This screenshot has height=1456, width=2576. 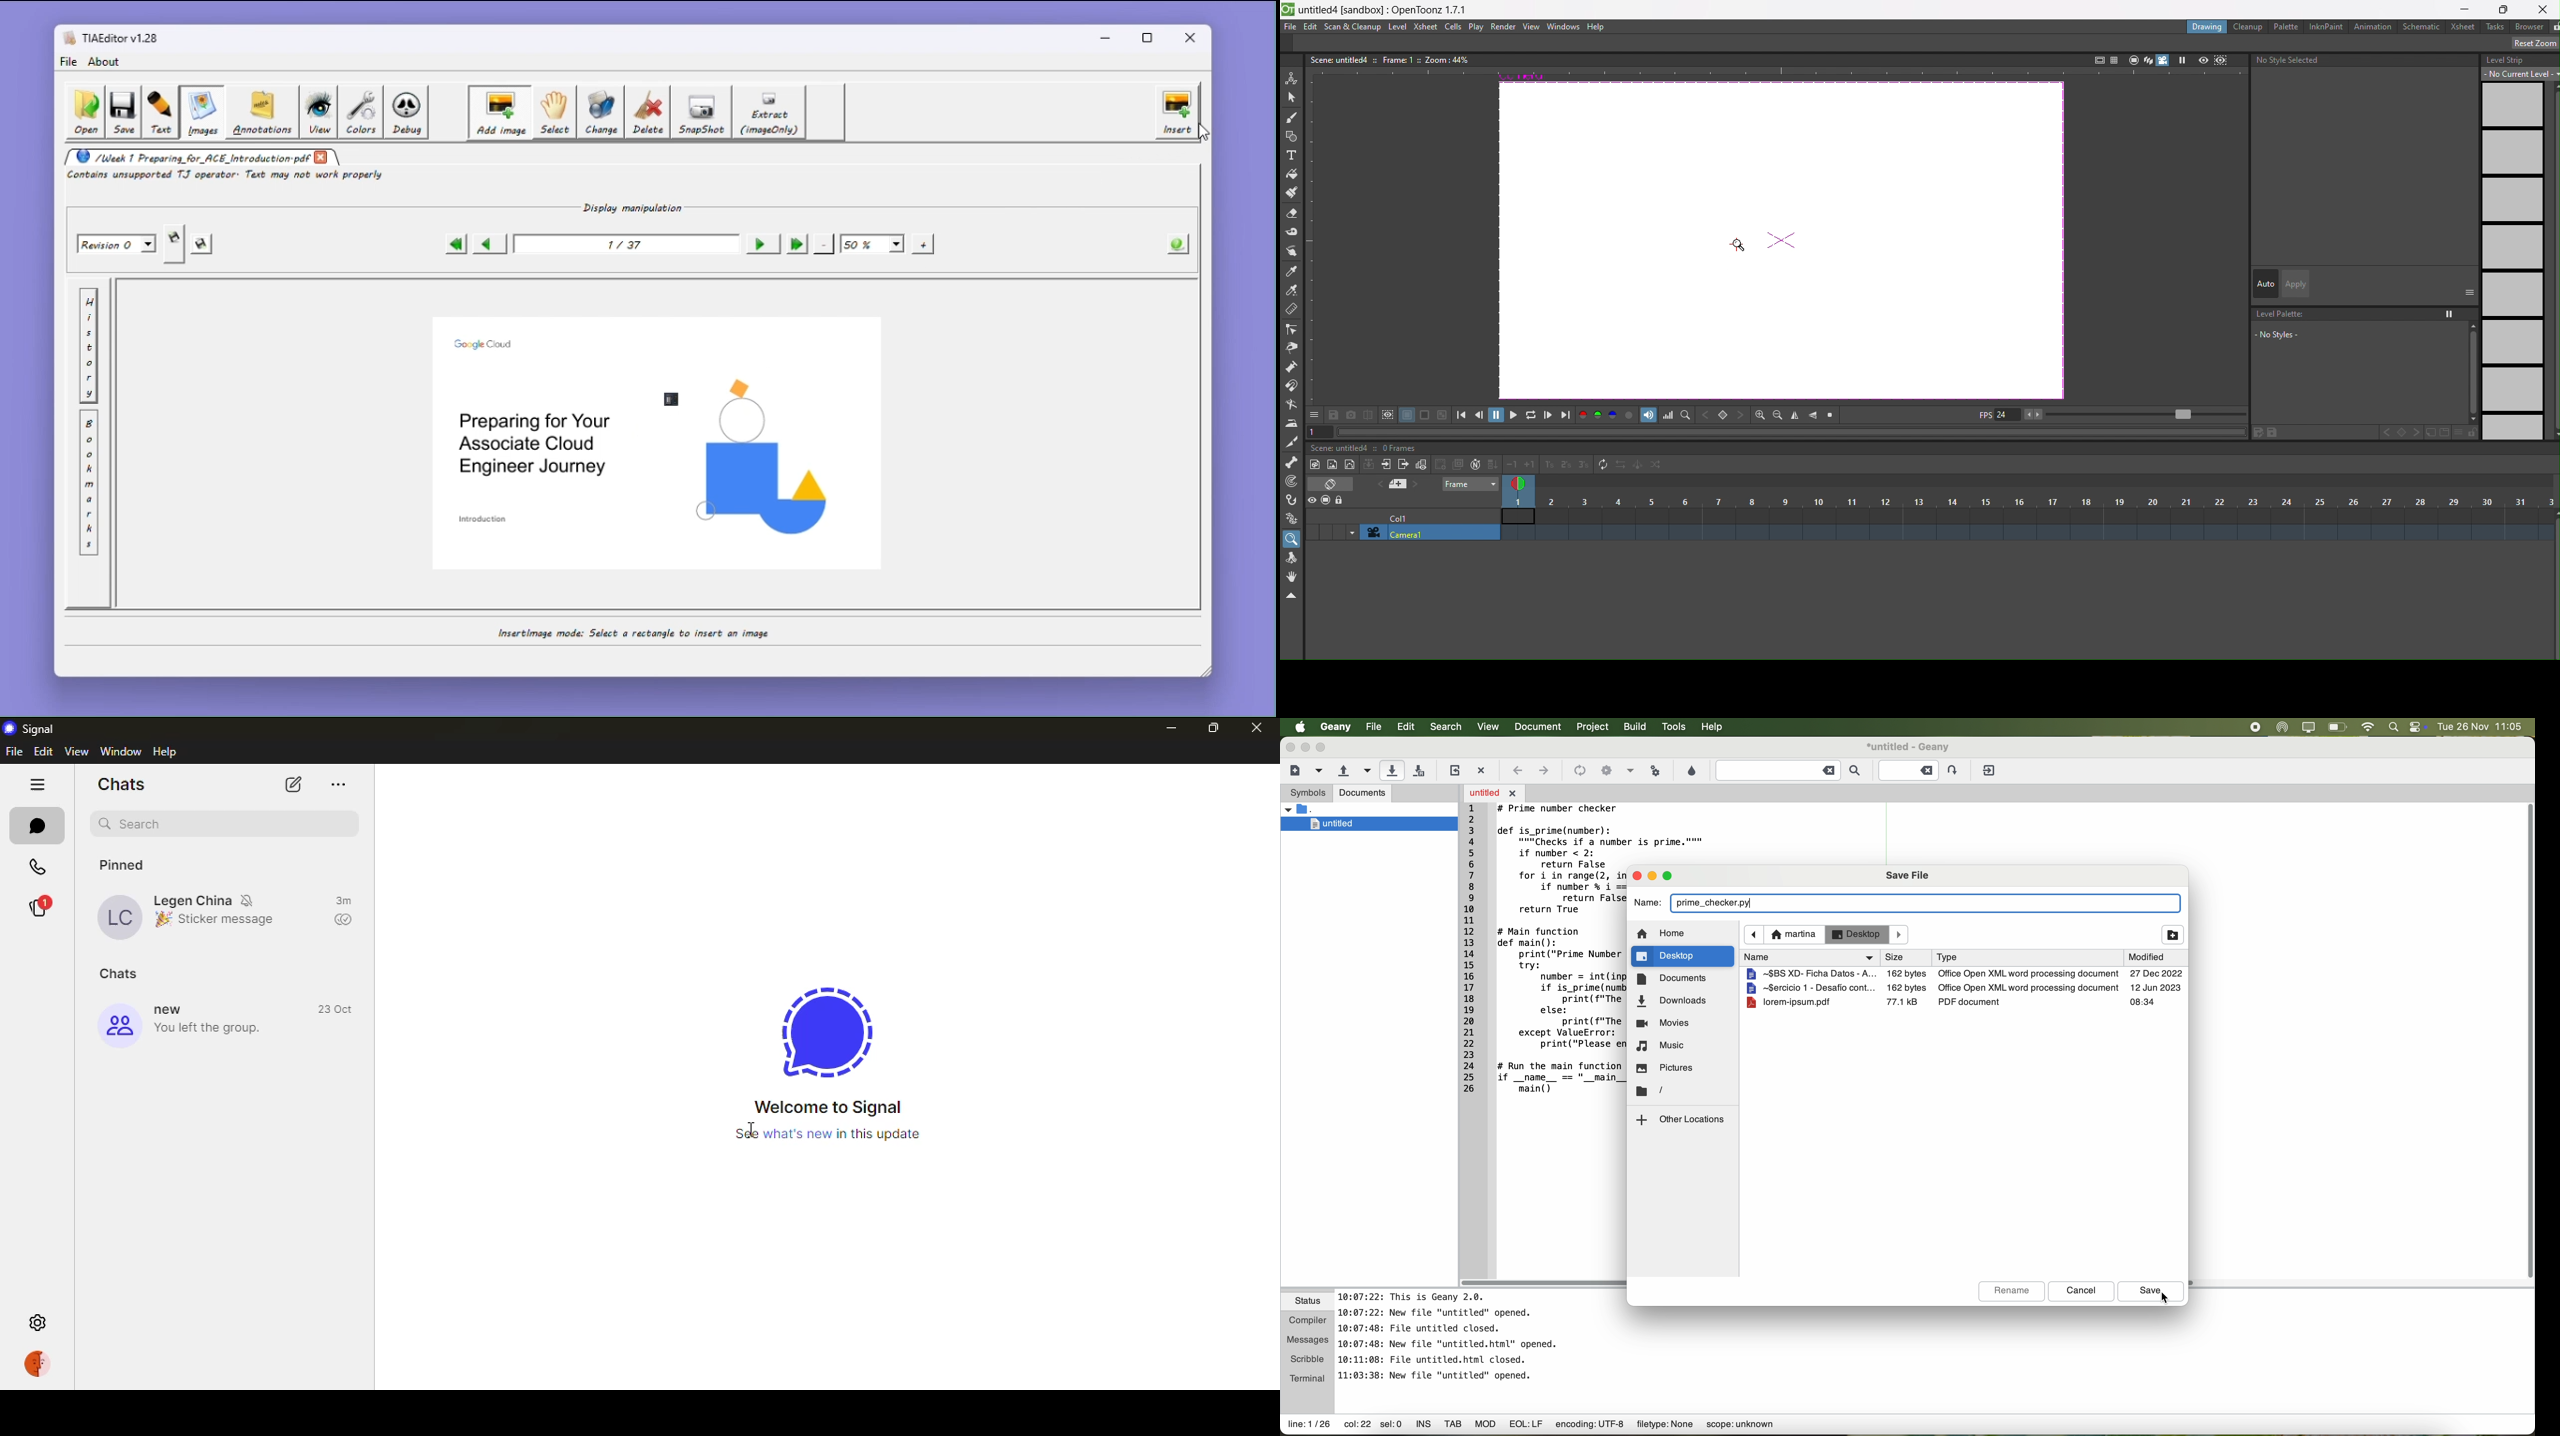 I want to click on previous sub xsheet, so click(x=1387, y=465).